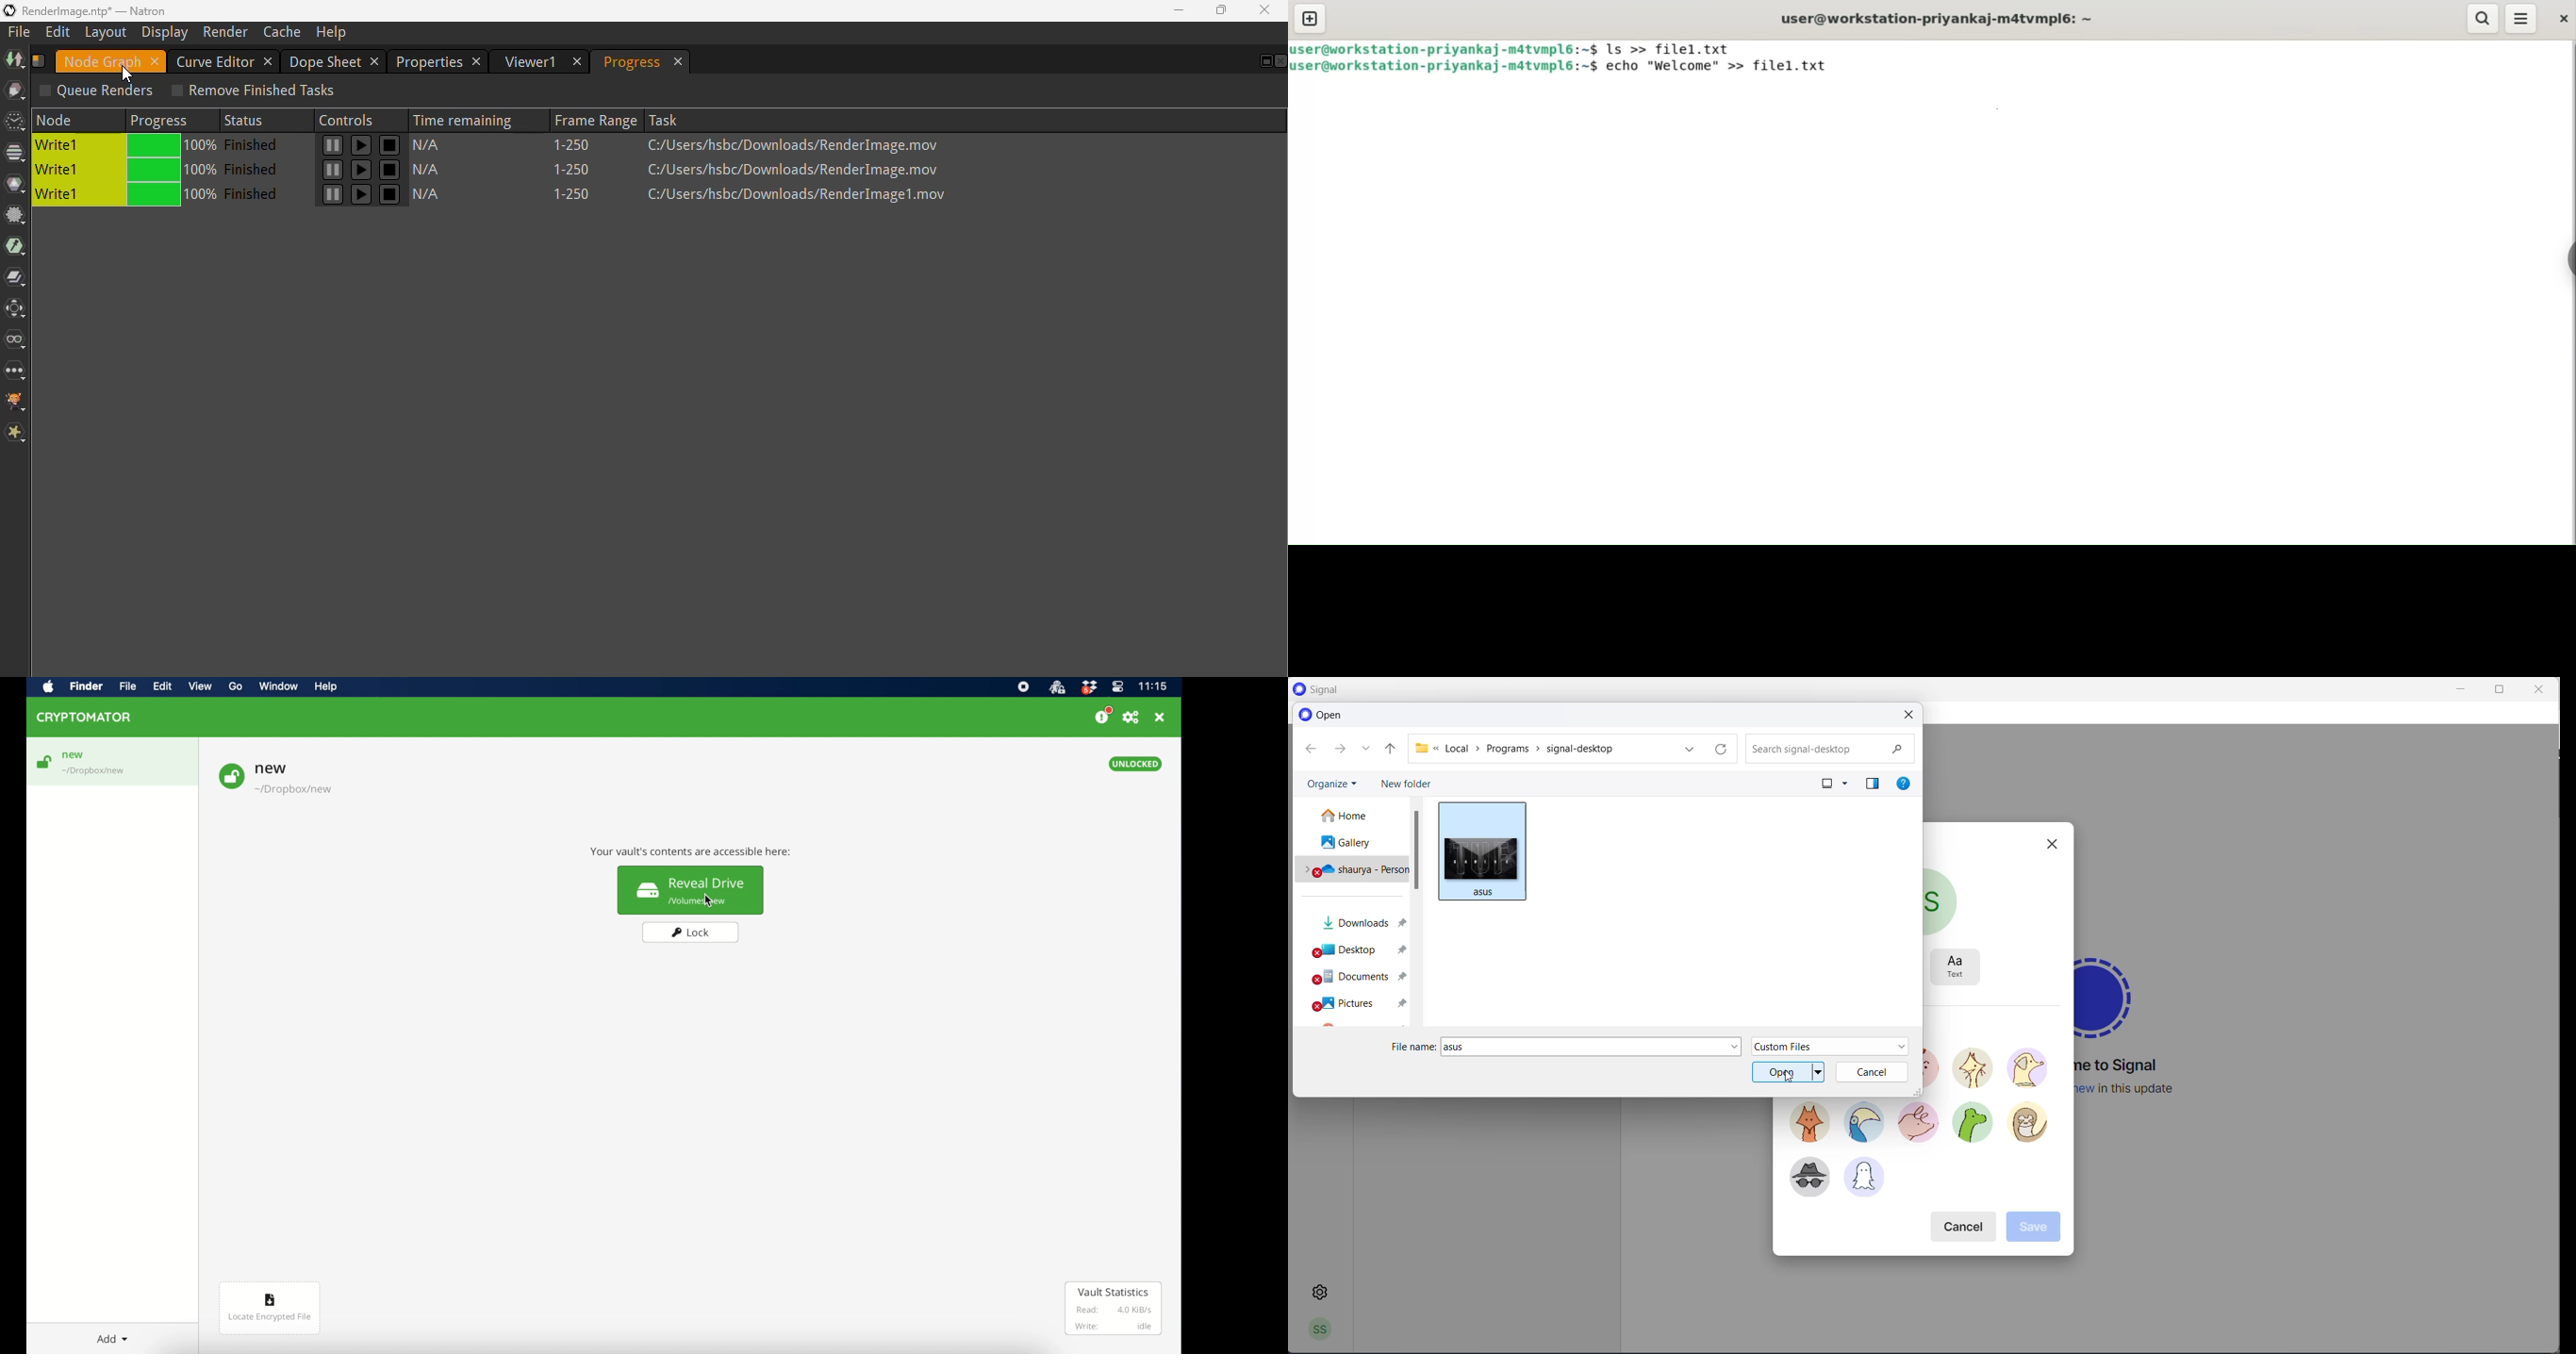 Image resolution: width=2576 pixels, height=1372 pixels. Describe the element at coordinates (1972, 1126) in the screenshot. I see `avatar` at that location.